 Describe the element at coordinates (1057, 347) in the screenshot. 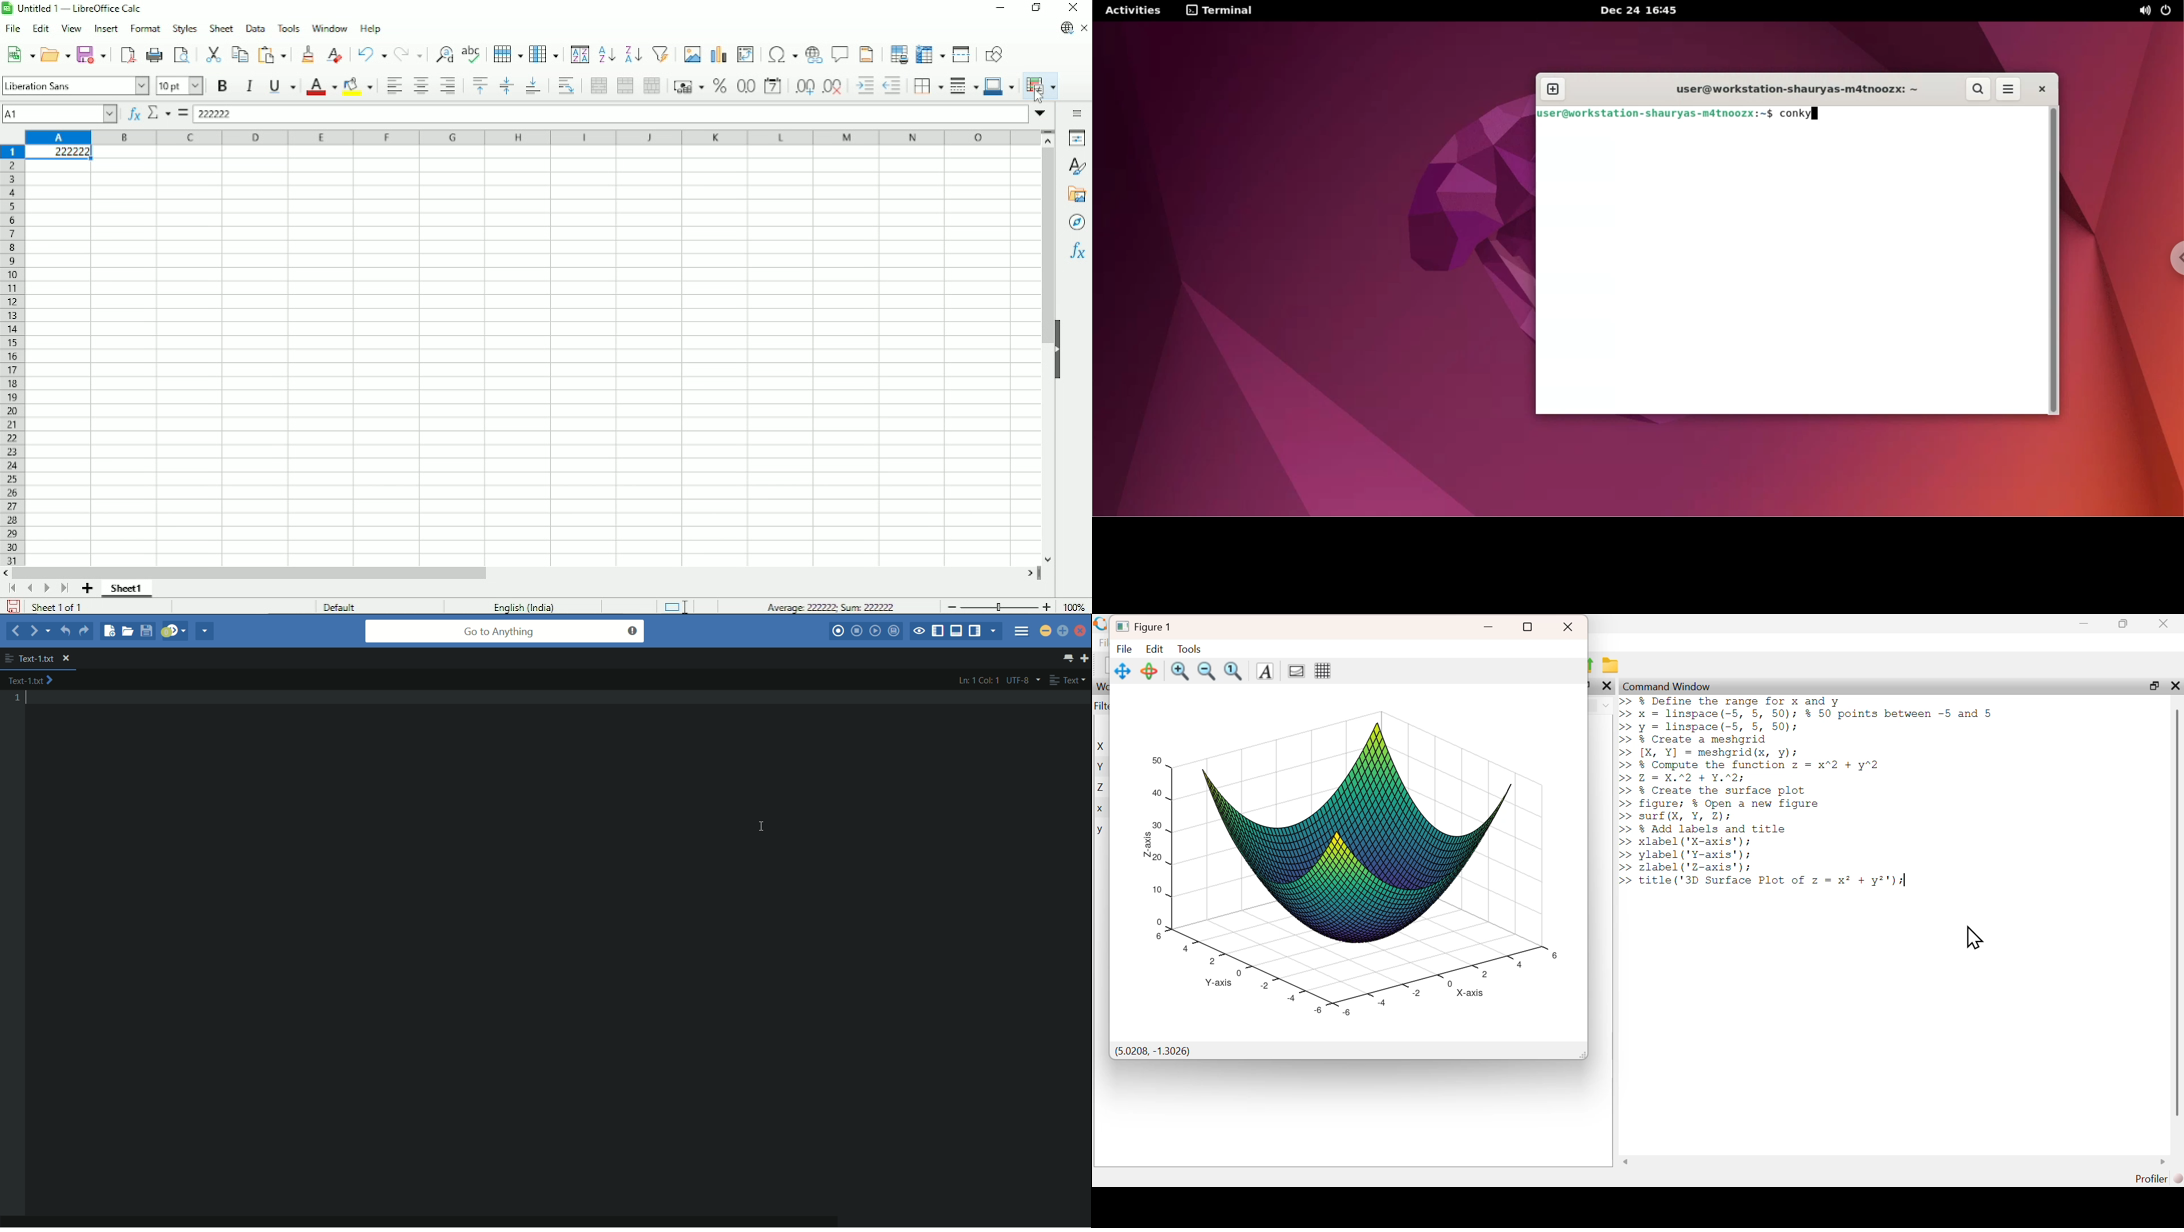

I see `Hide` at that location.